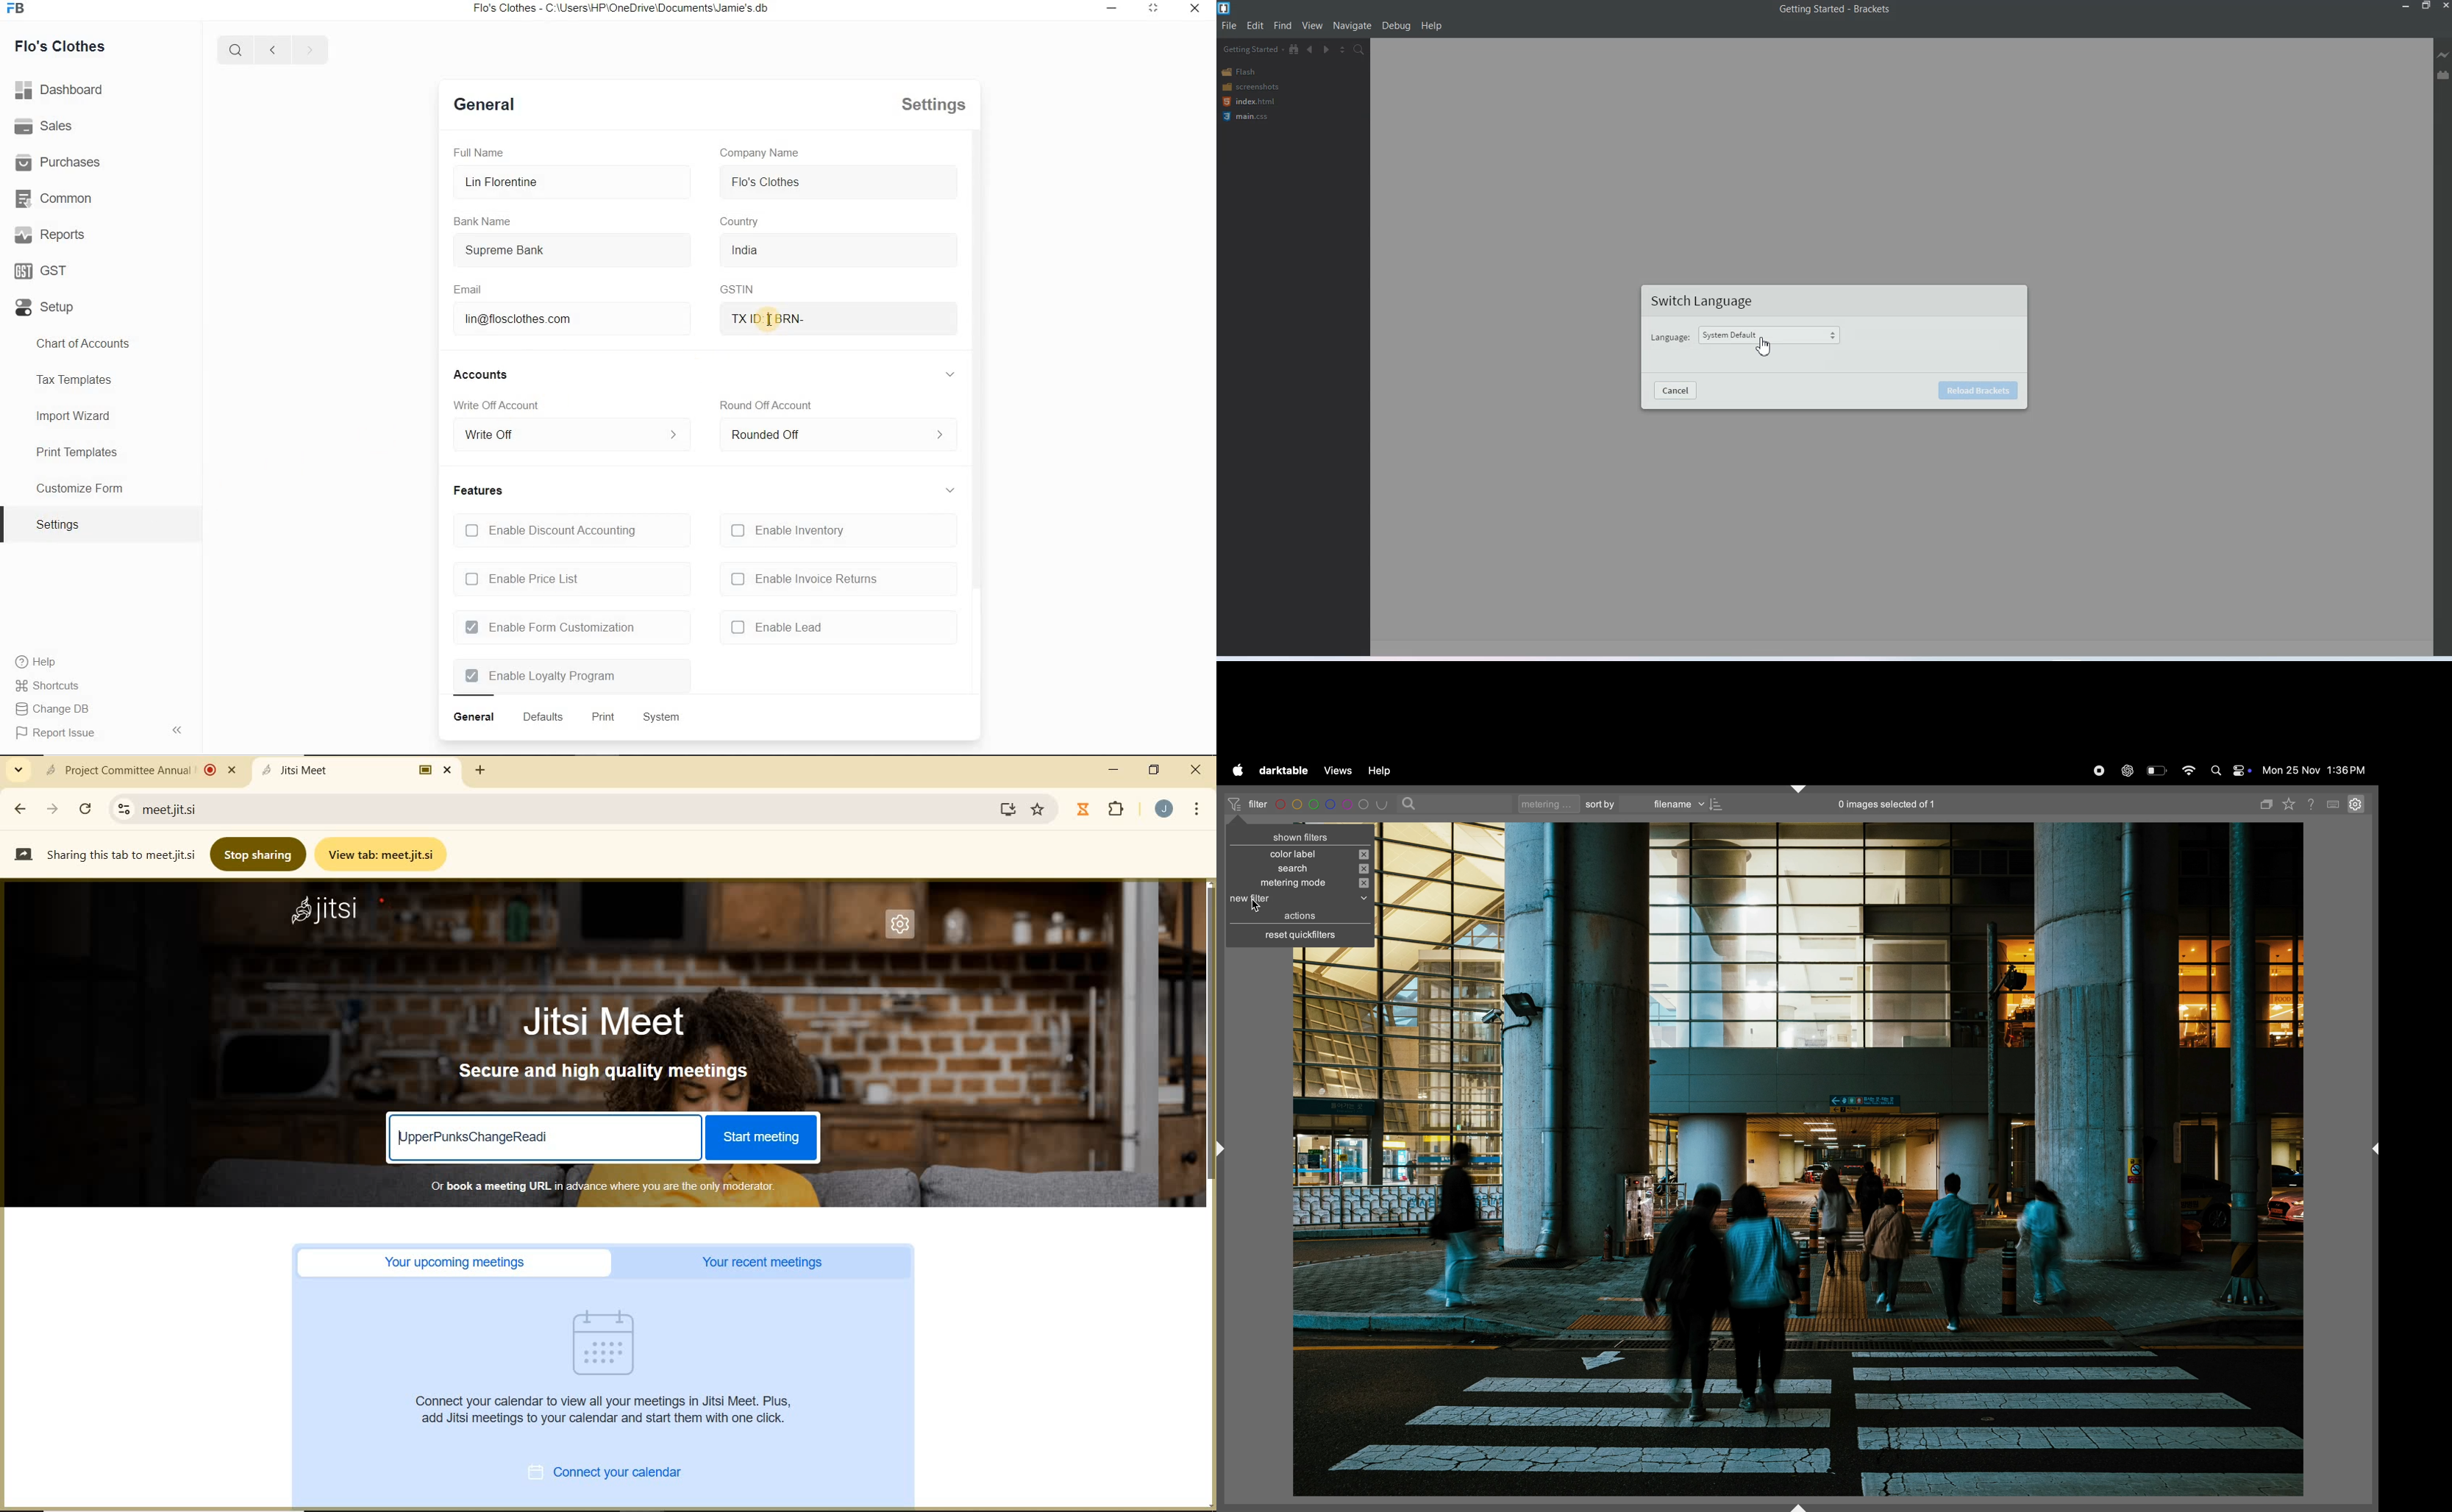 The image size is (2464, 1512). I want to click on report issue, so click(62, 734).